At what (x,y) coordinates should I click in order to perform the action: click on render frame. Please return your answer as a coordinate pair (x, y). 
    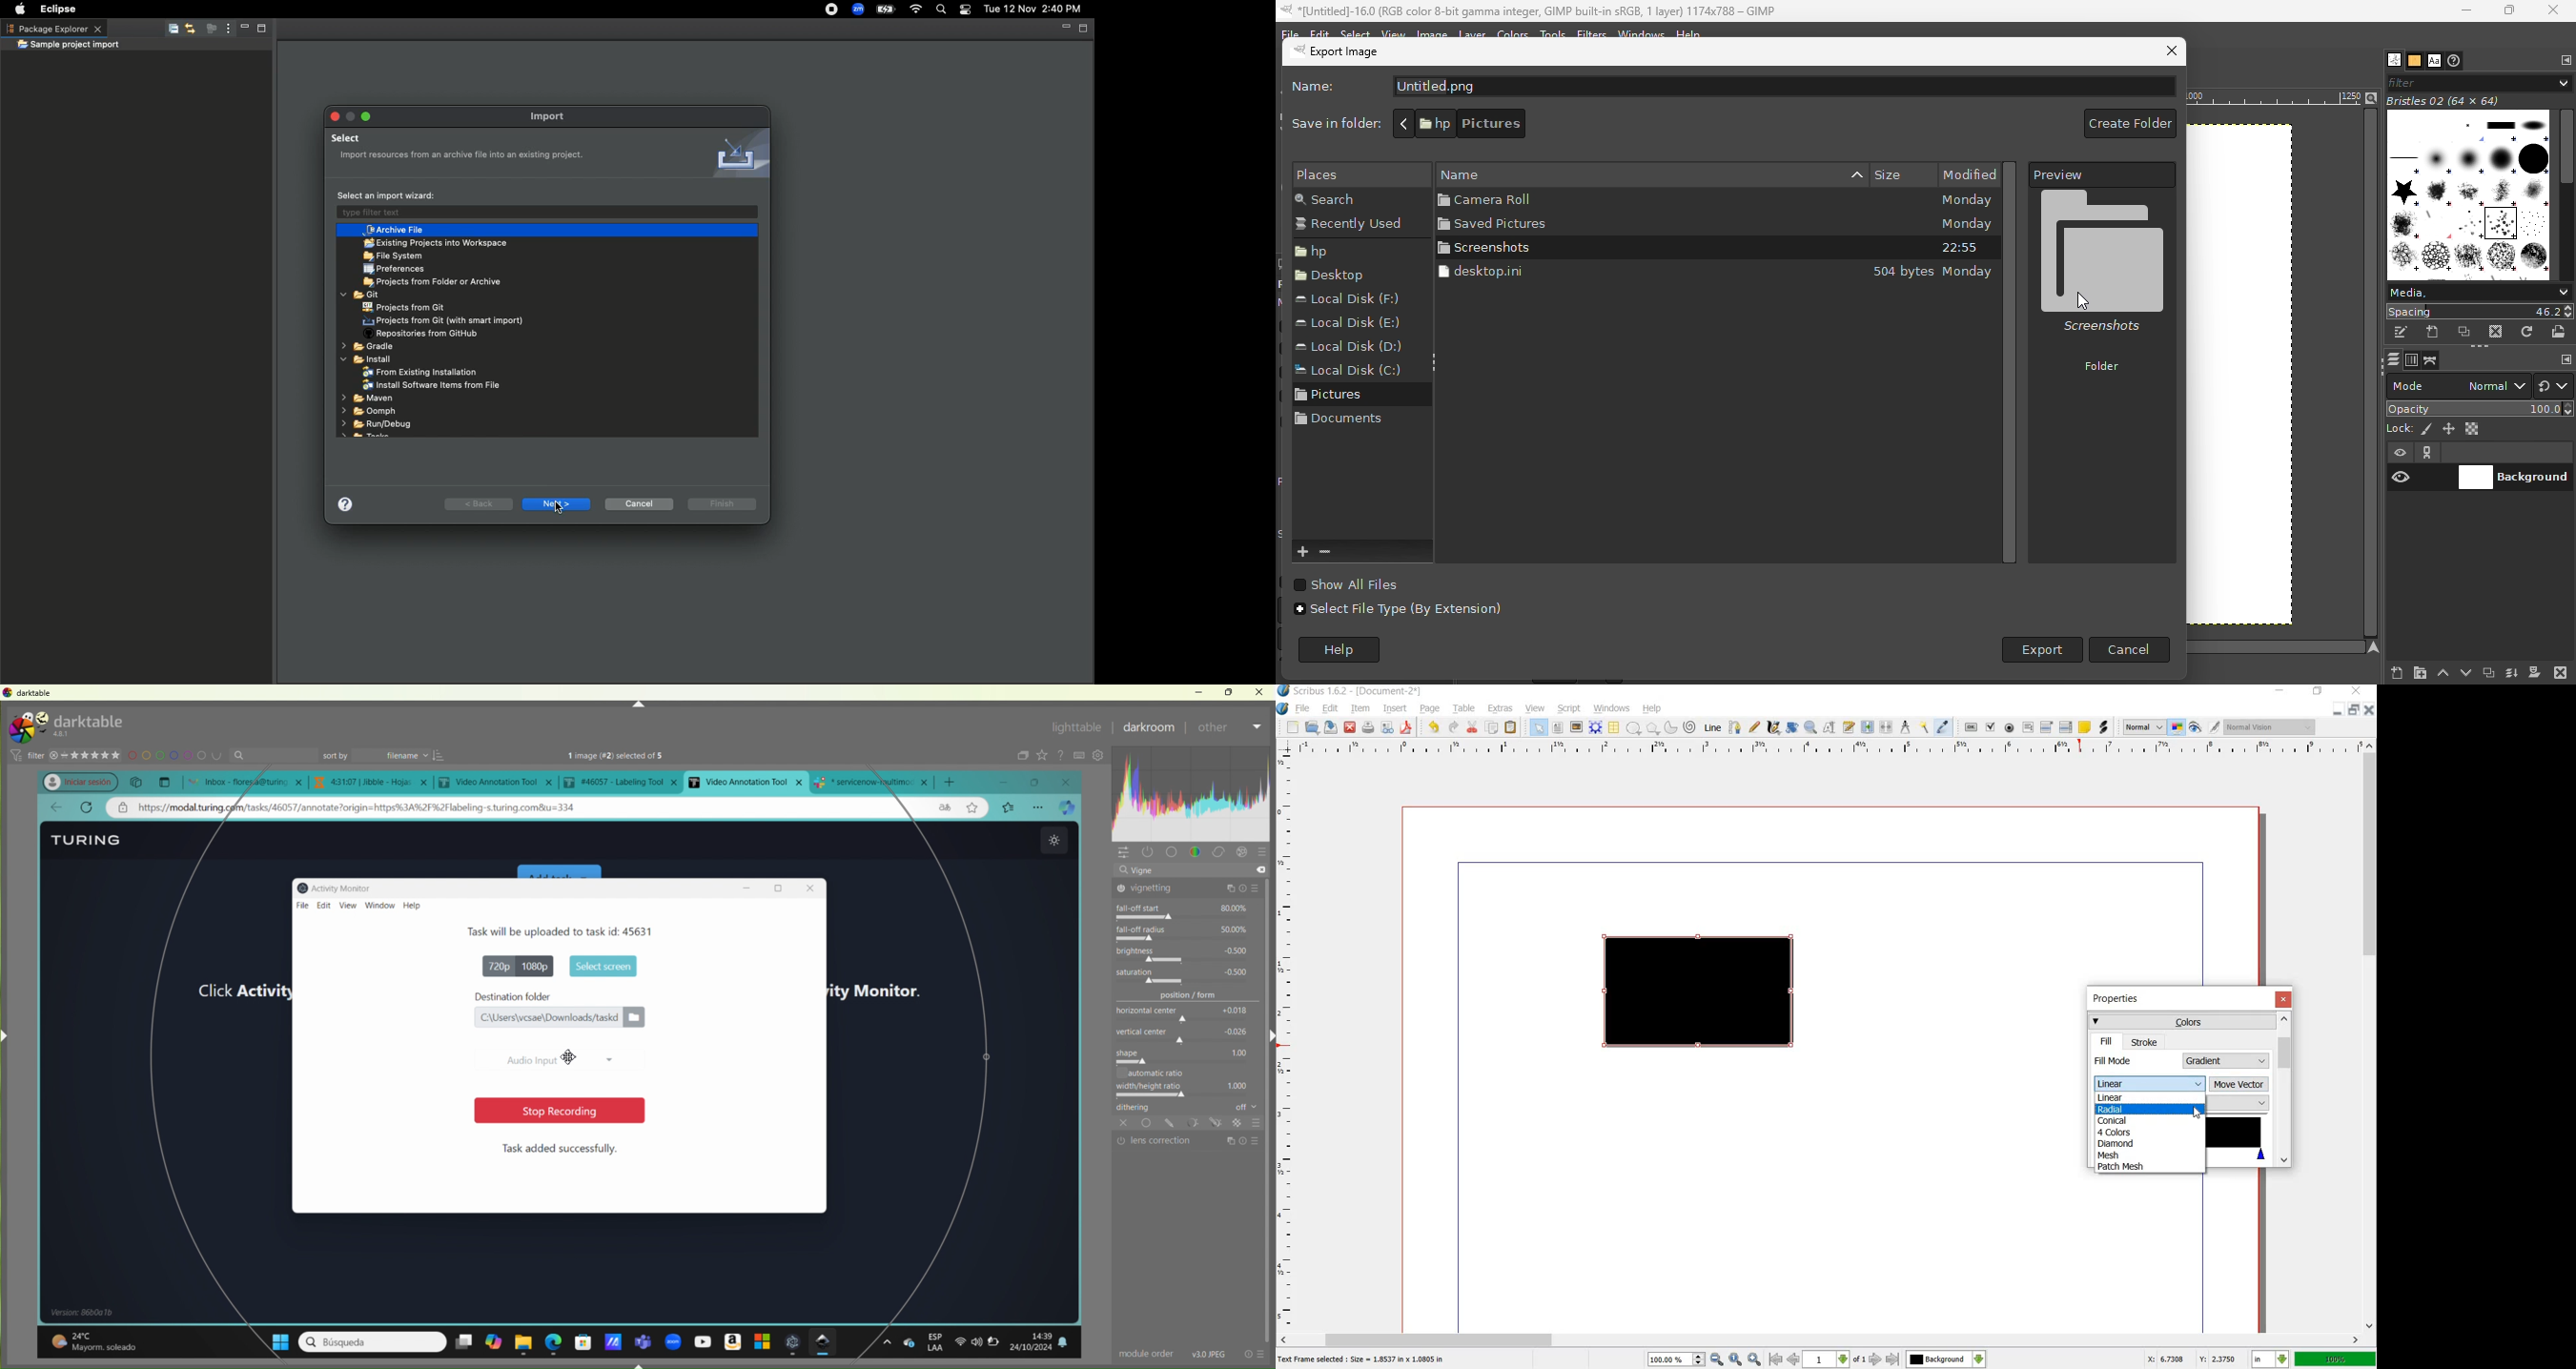
    Looking at the image, I should click on (1596, 728).